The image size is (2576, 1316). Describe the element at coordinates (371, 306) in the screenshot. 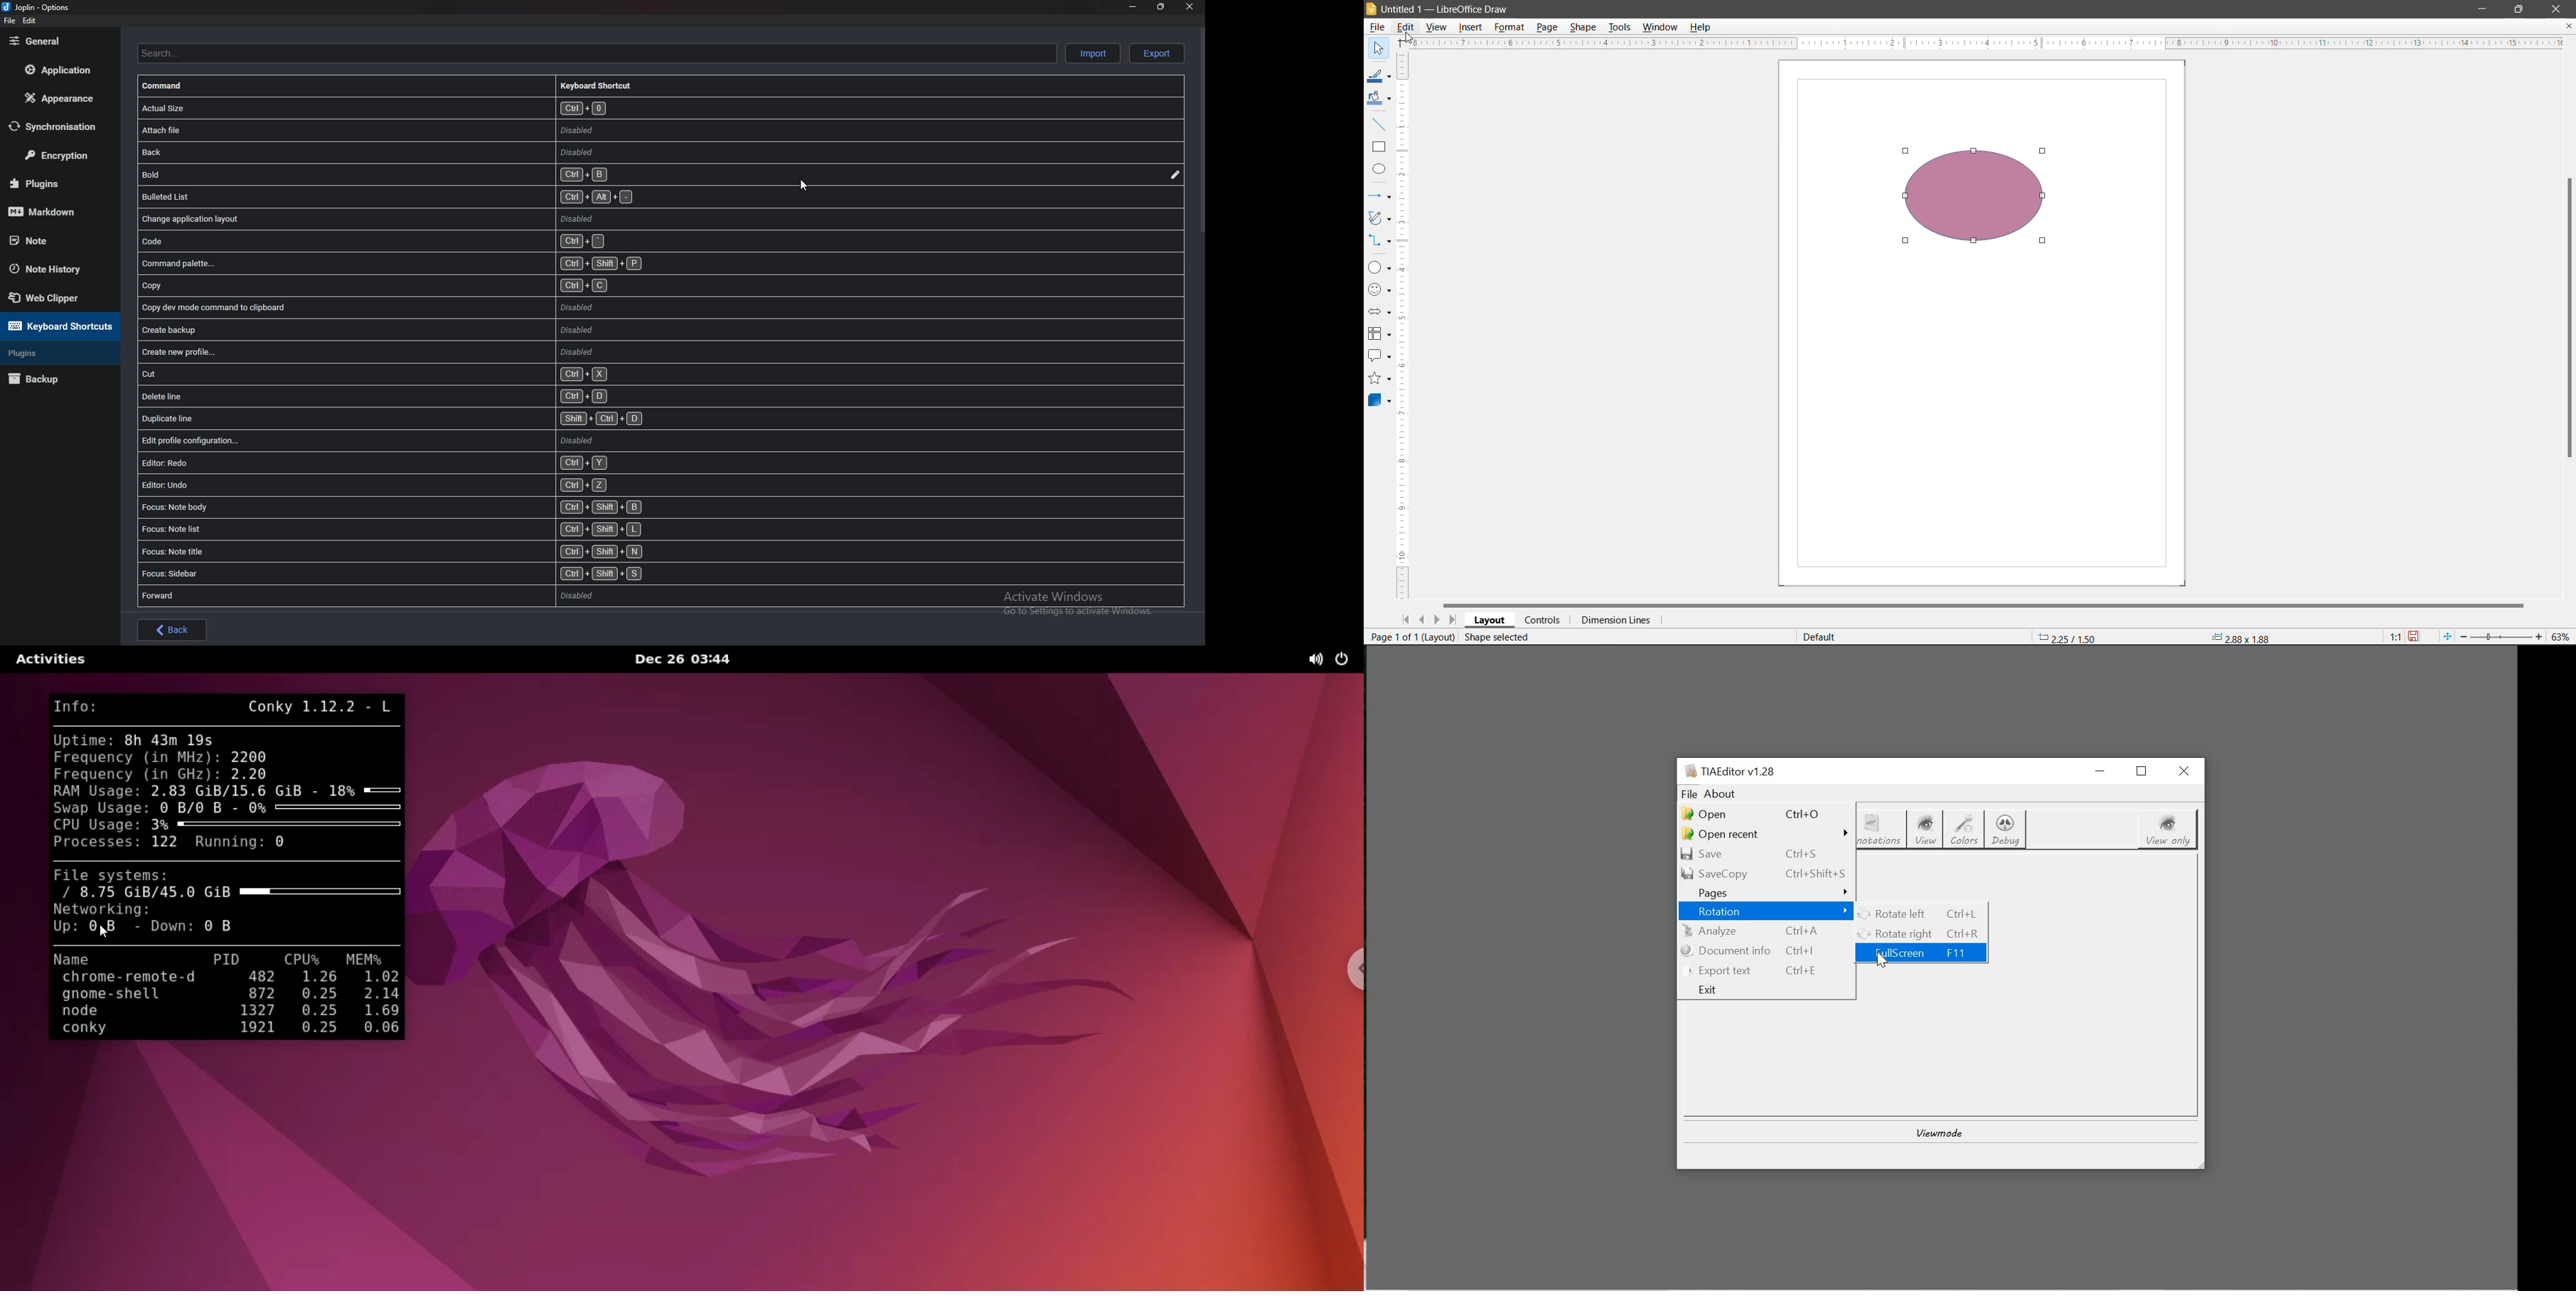

I see `Copy dev mode command to clipboard` at that location.